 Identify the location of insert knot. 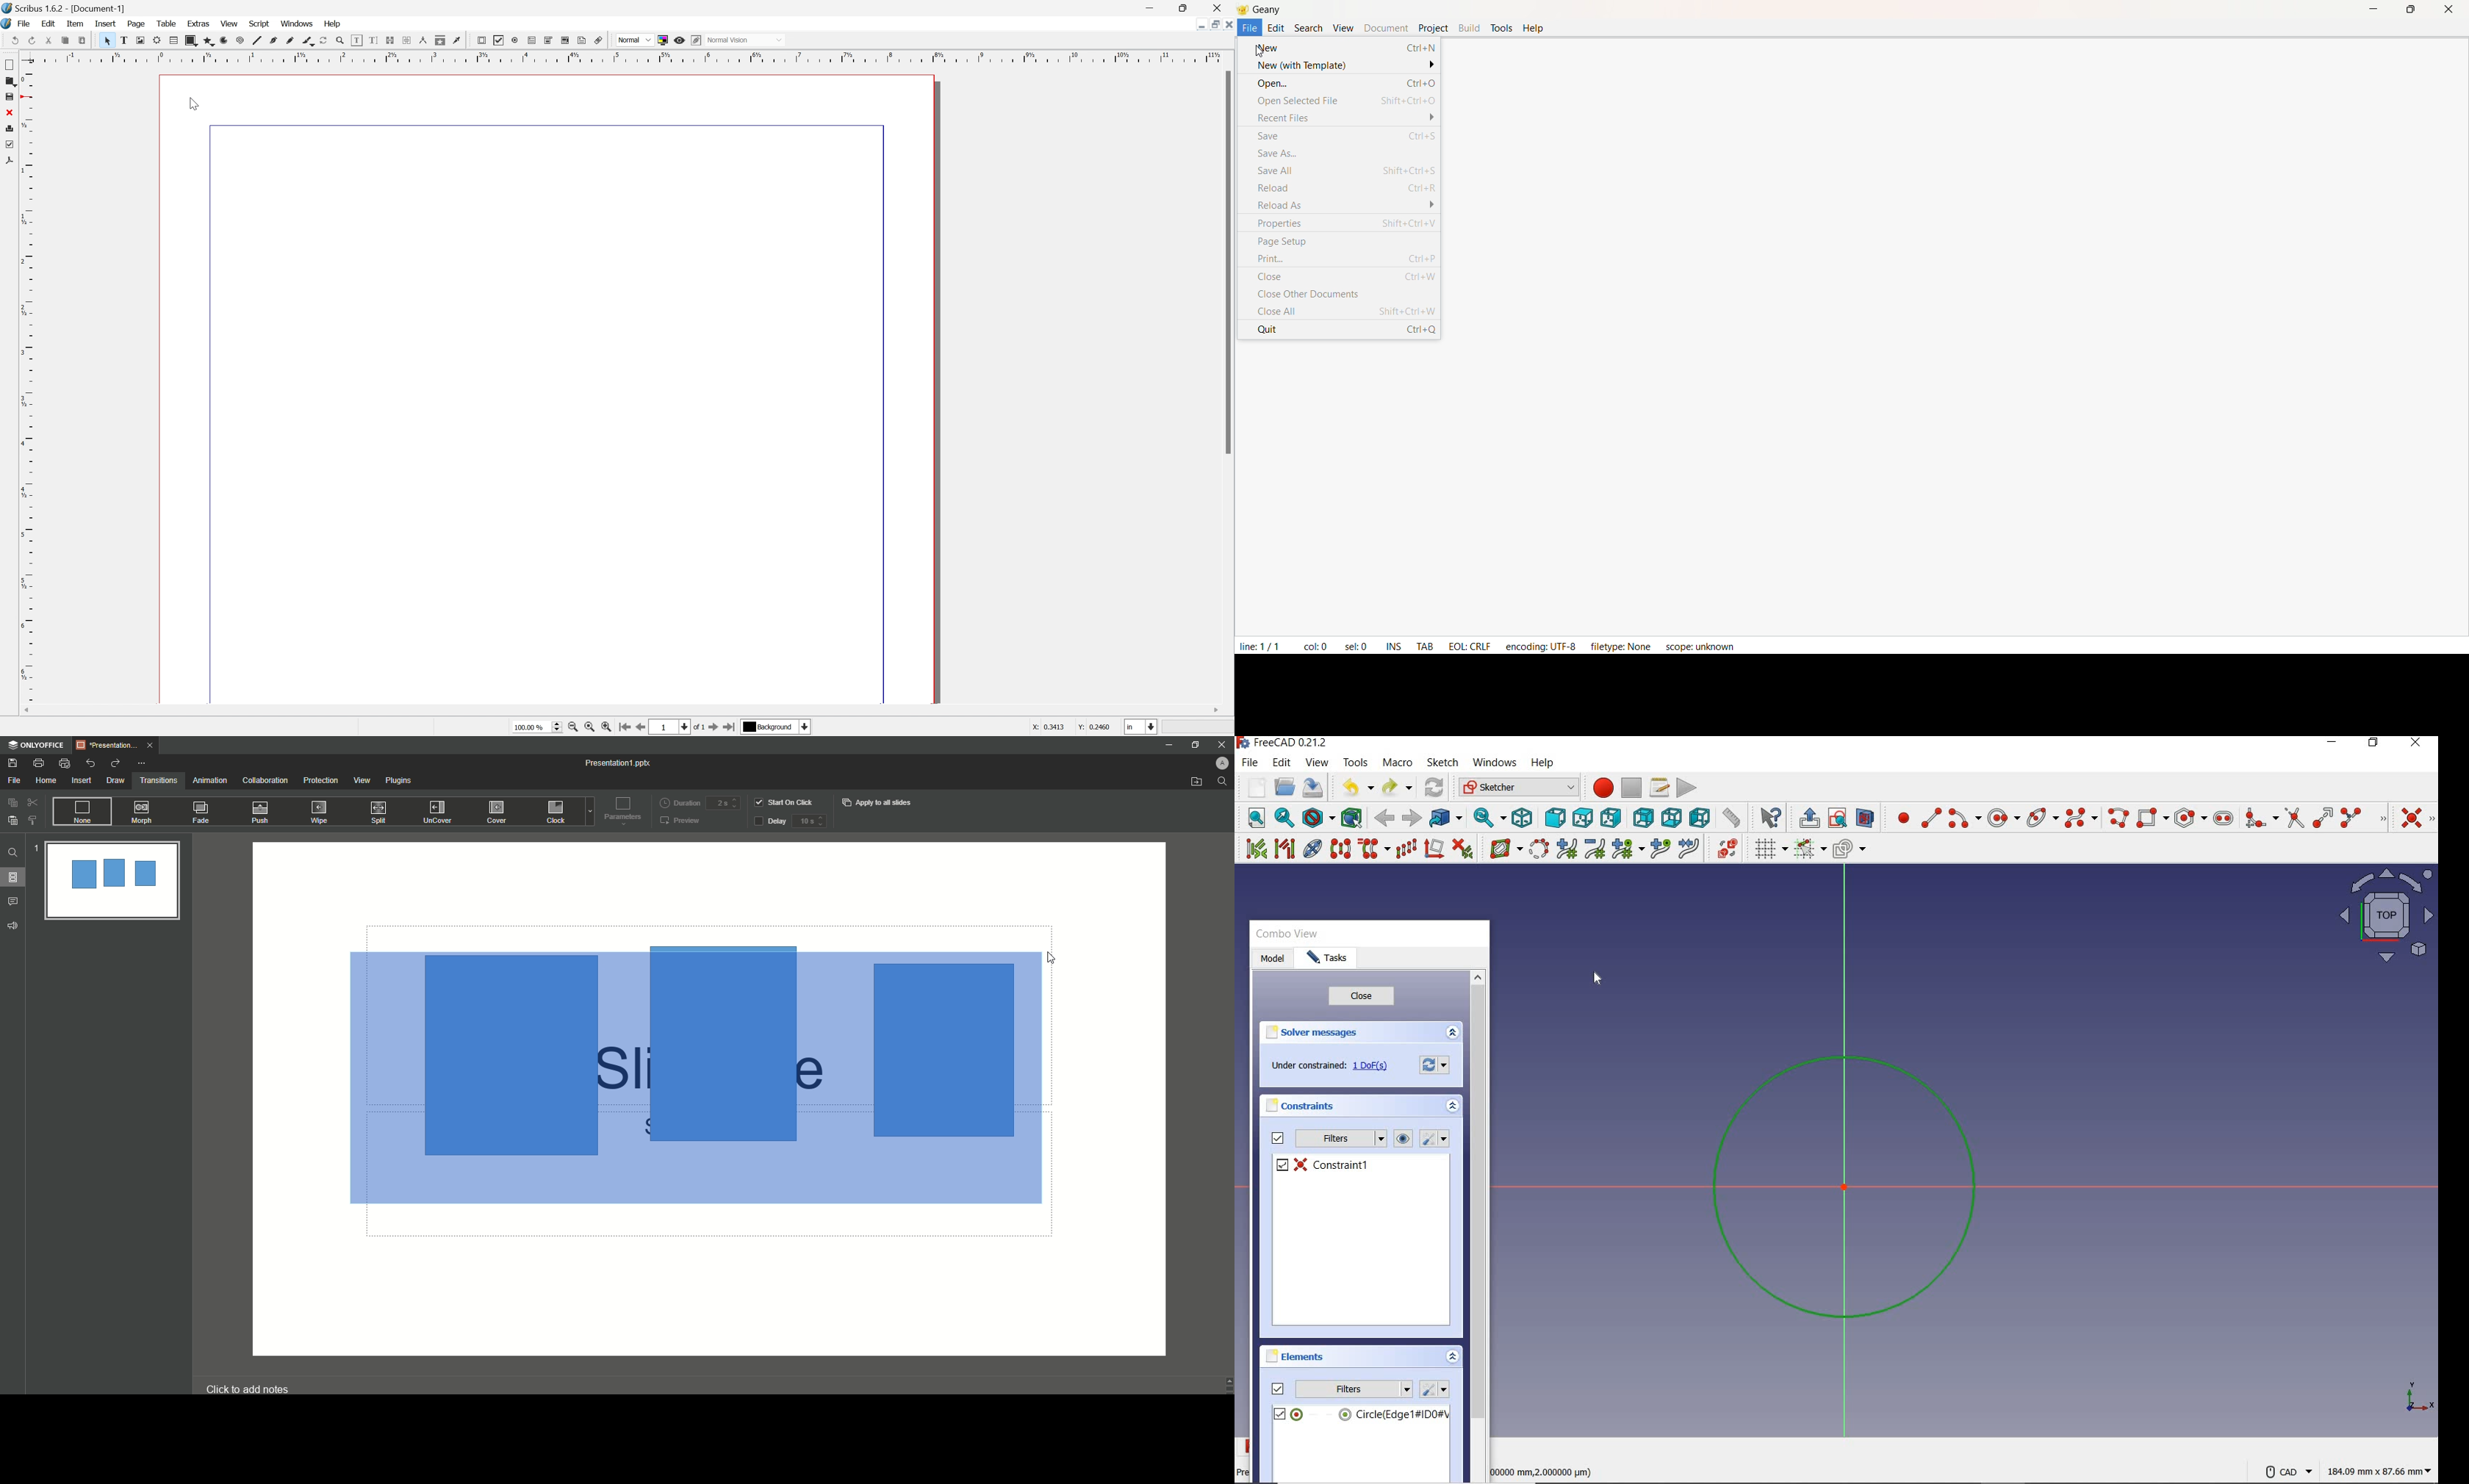
(1659, 847).